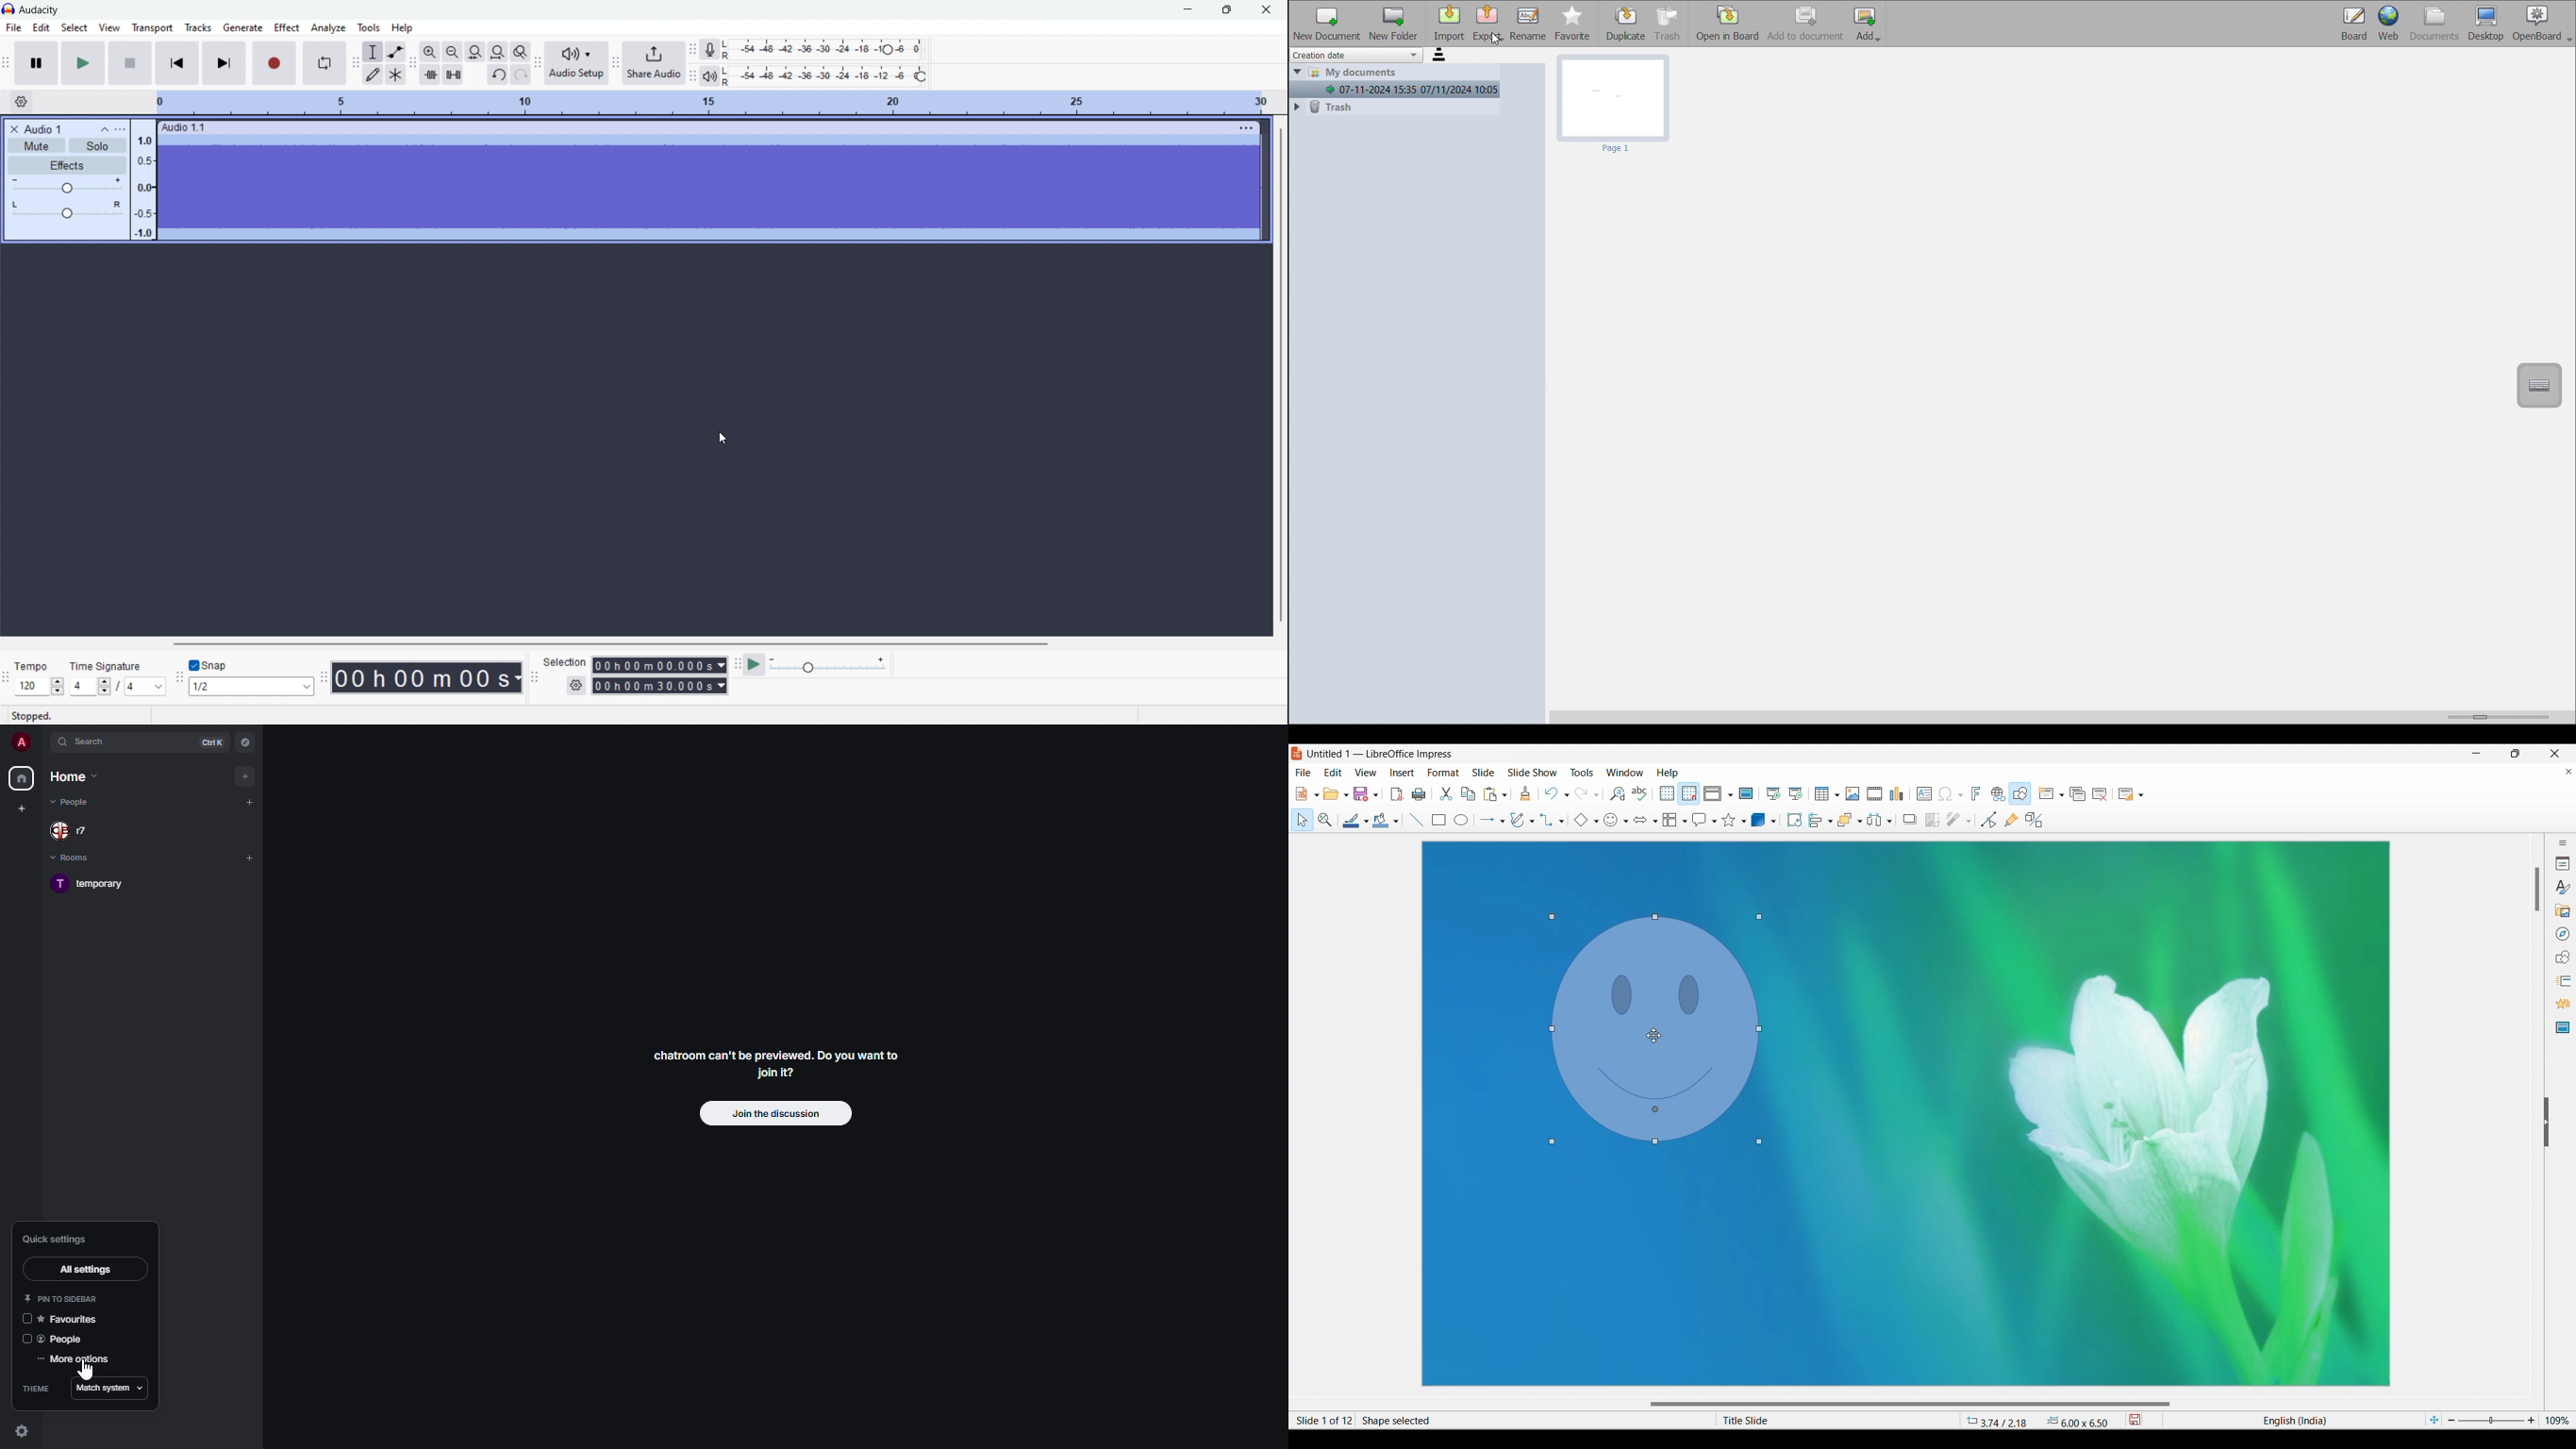  What do you see at coordinates (216, 741) in the screenshot?
I see `ctrl K` at bounding box center [216, 741].